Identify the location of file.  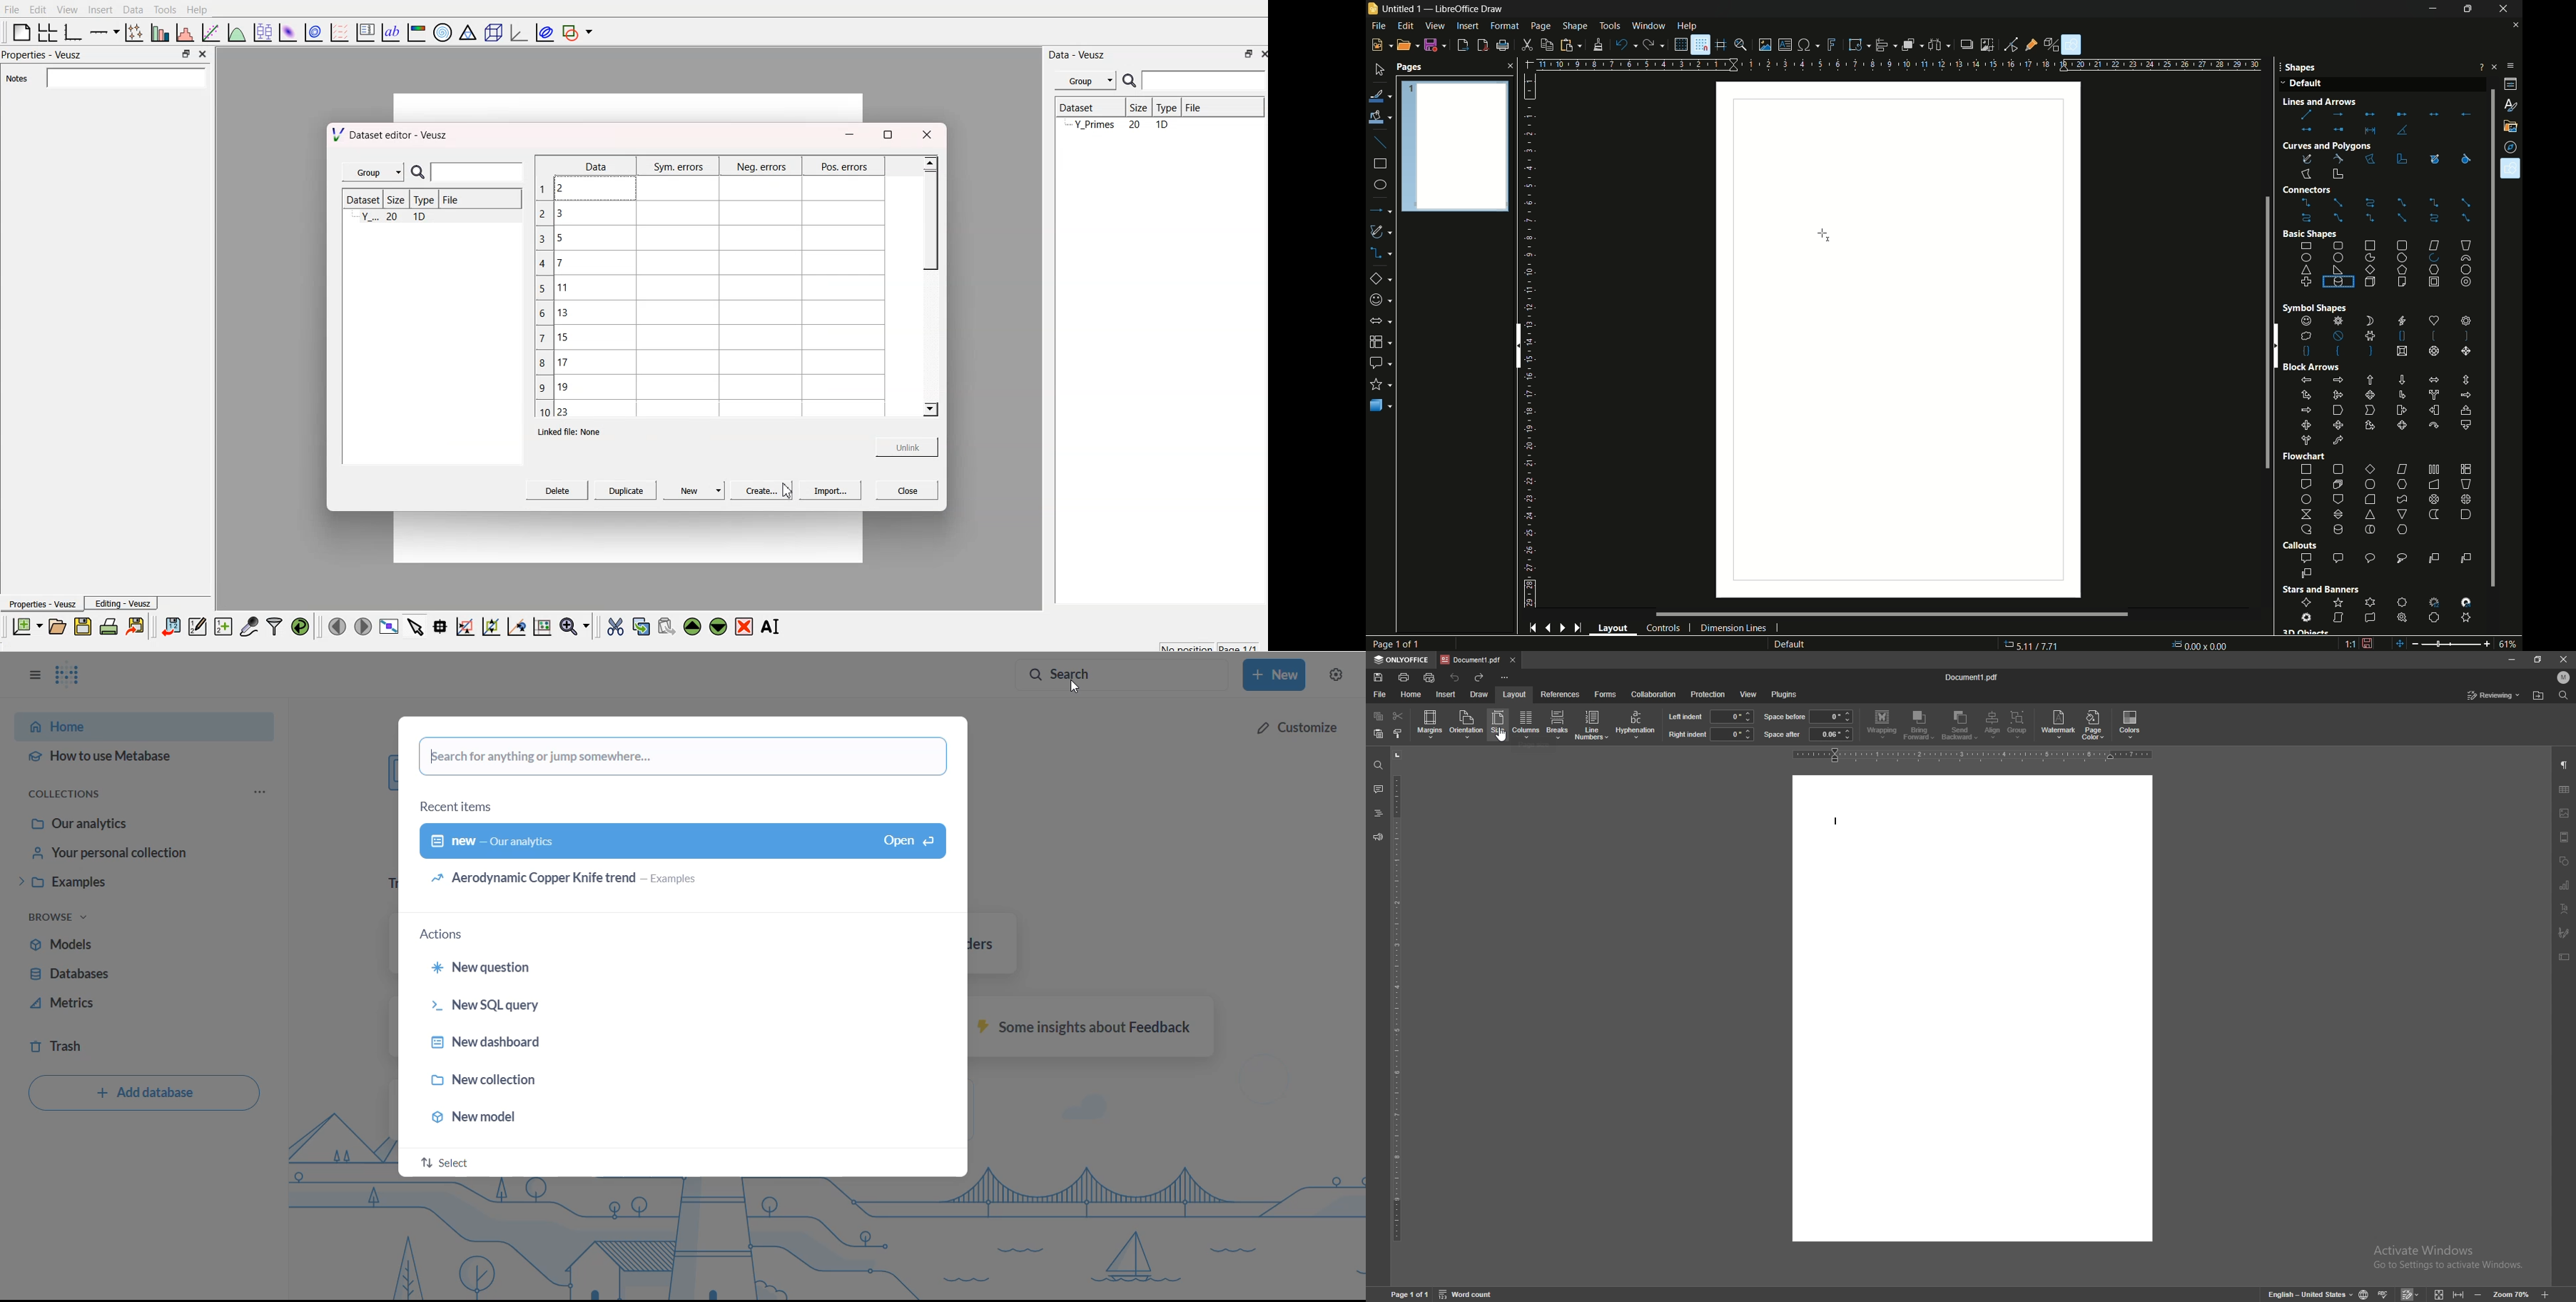
(1380, 695).